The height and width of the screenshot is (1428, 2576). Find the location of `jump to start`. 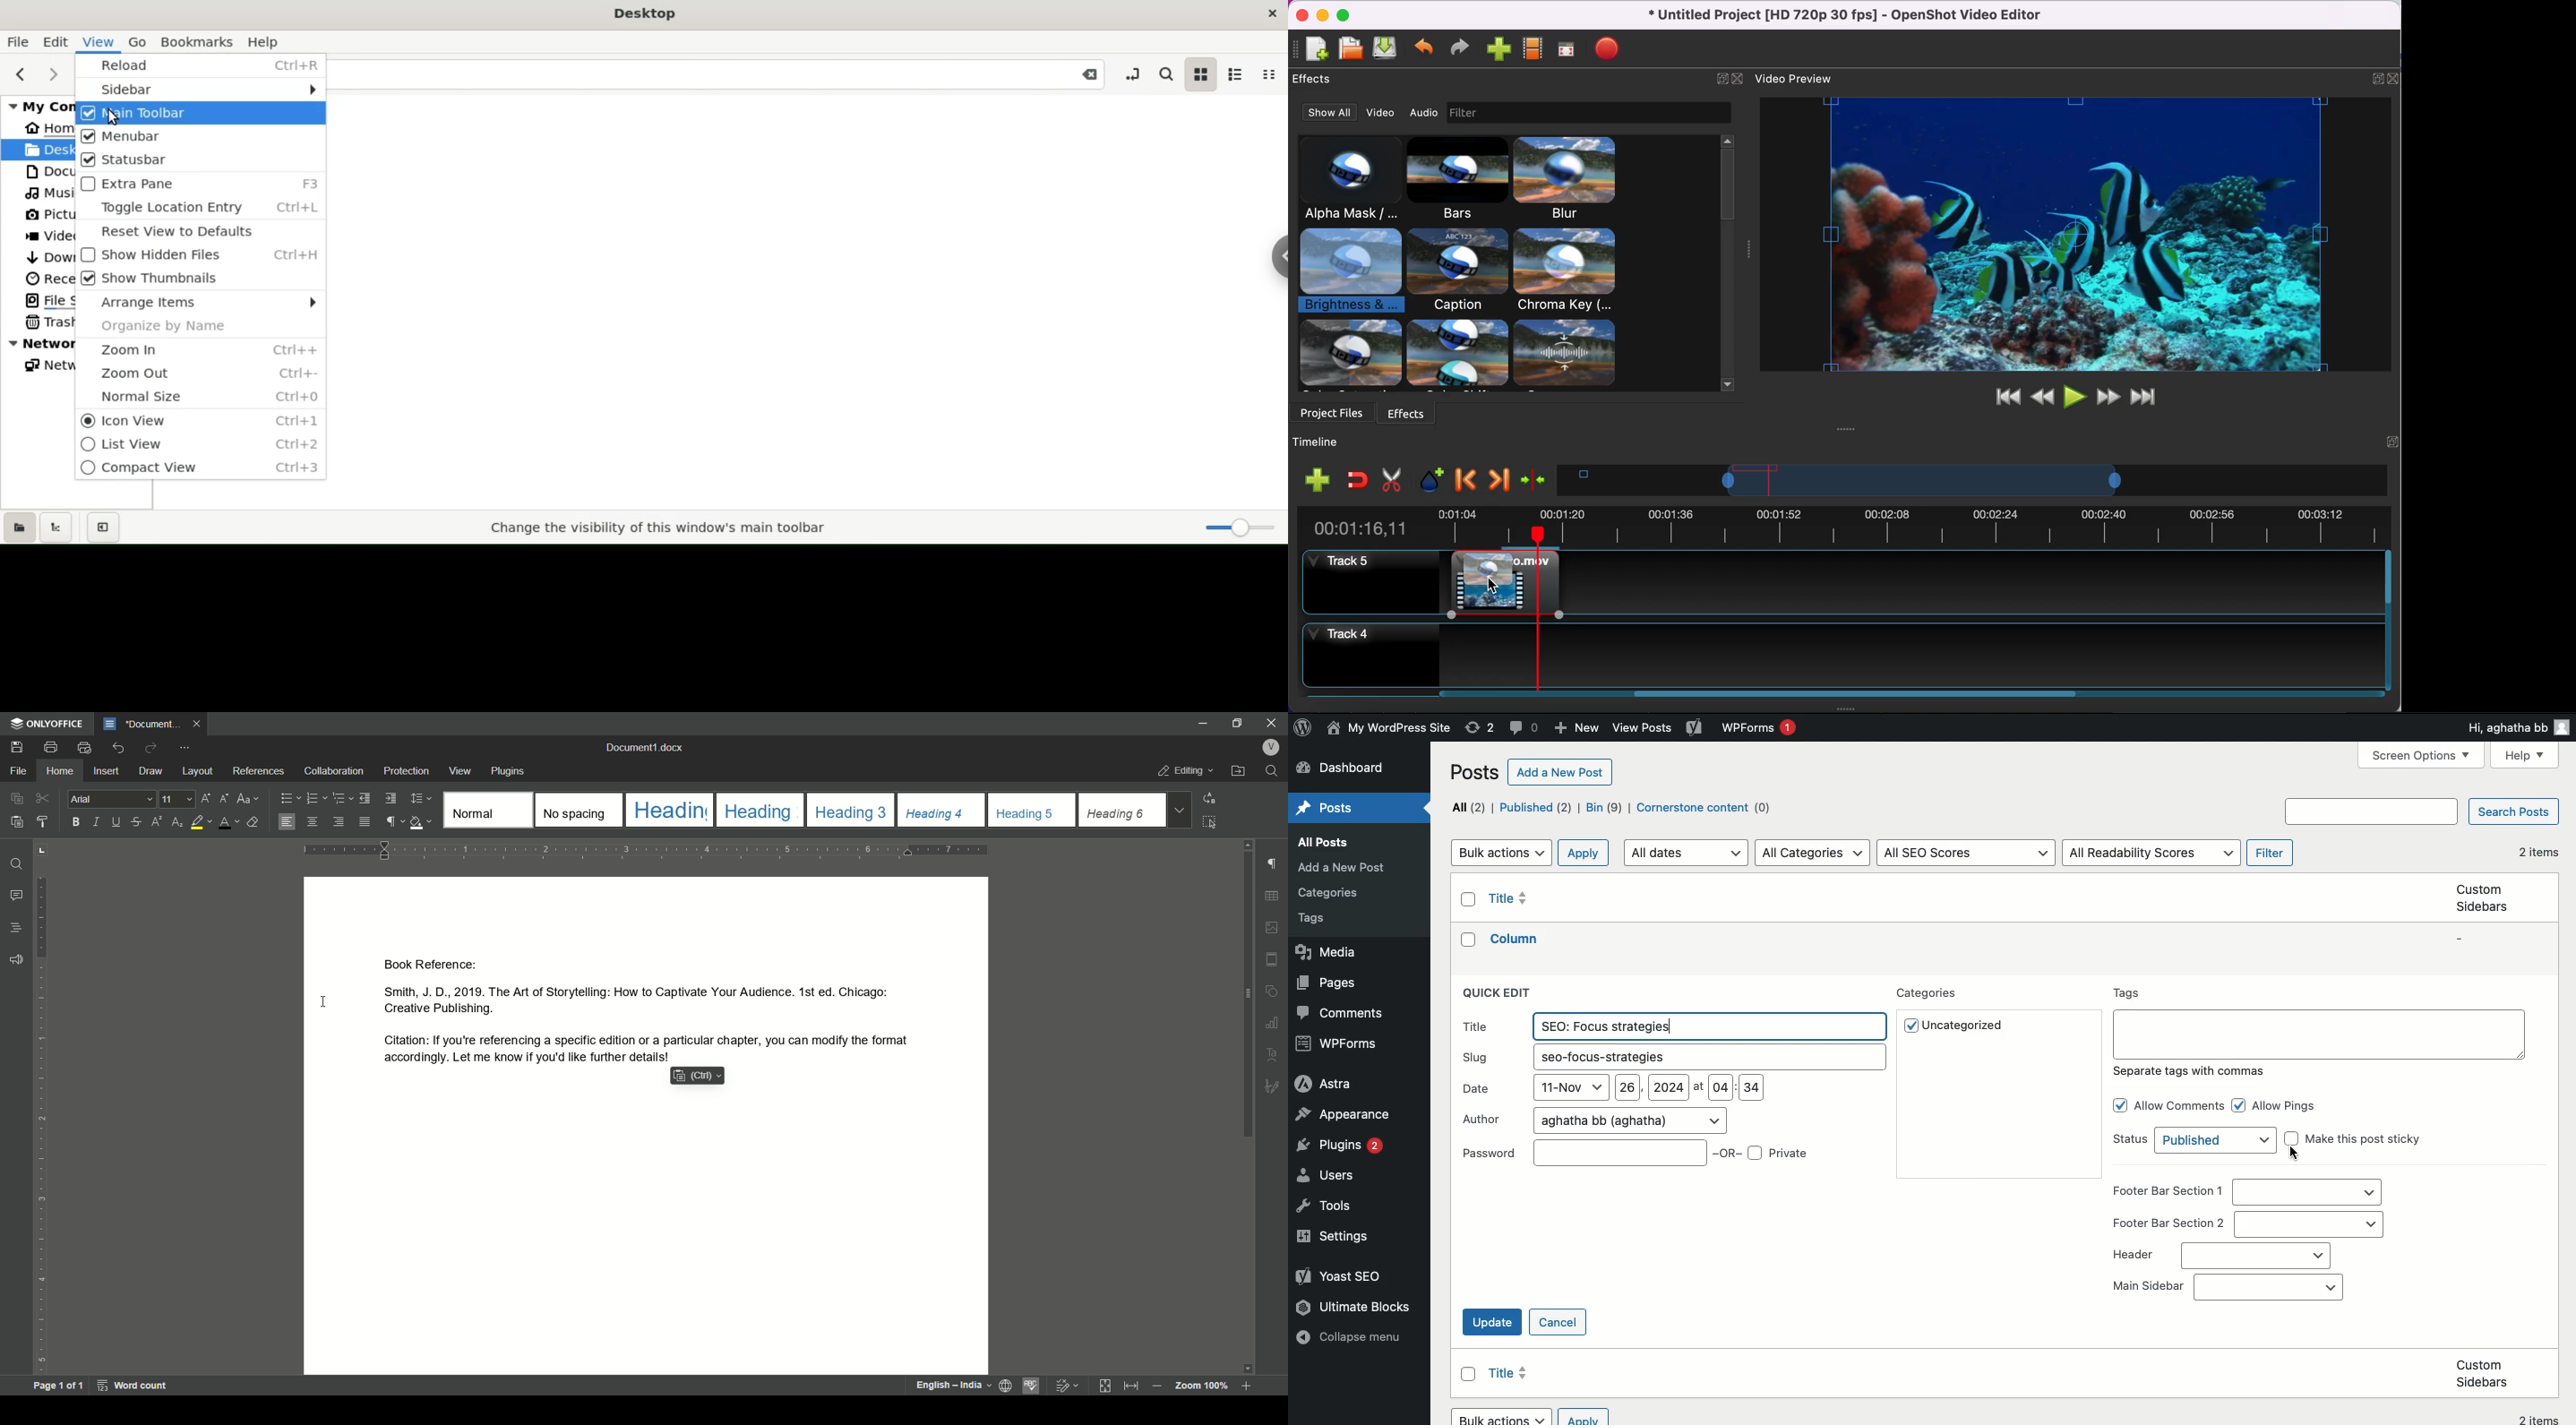

jump to start is located at coordinates (2003, 399).